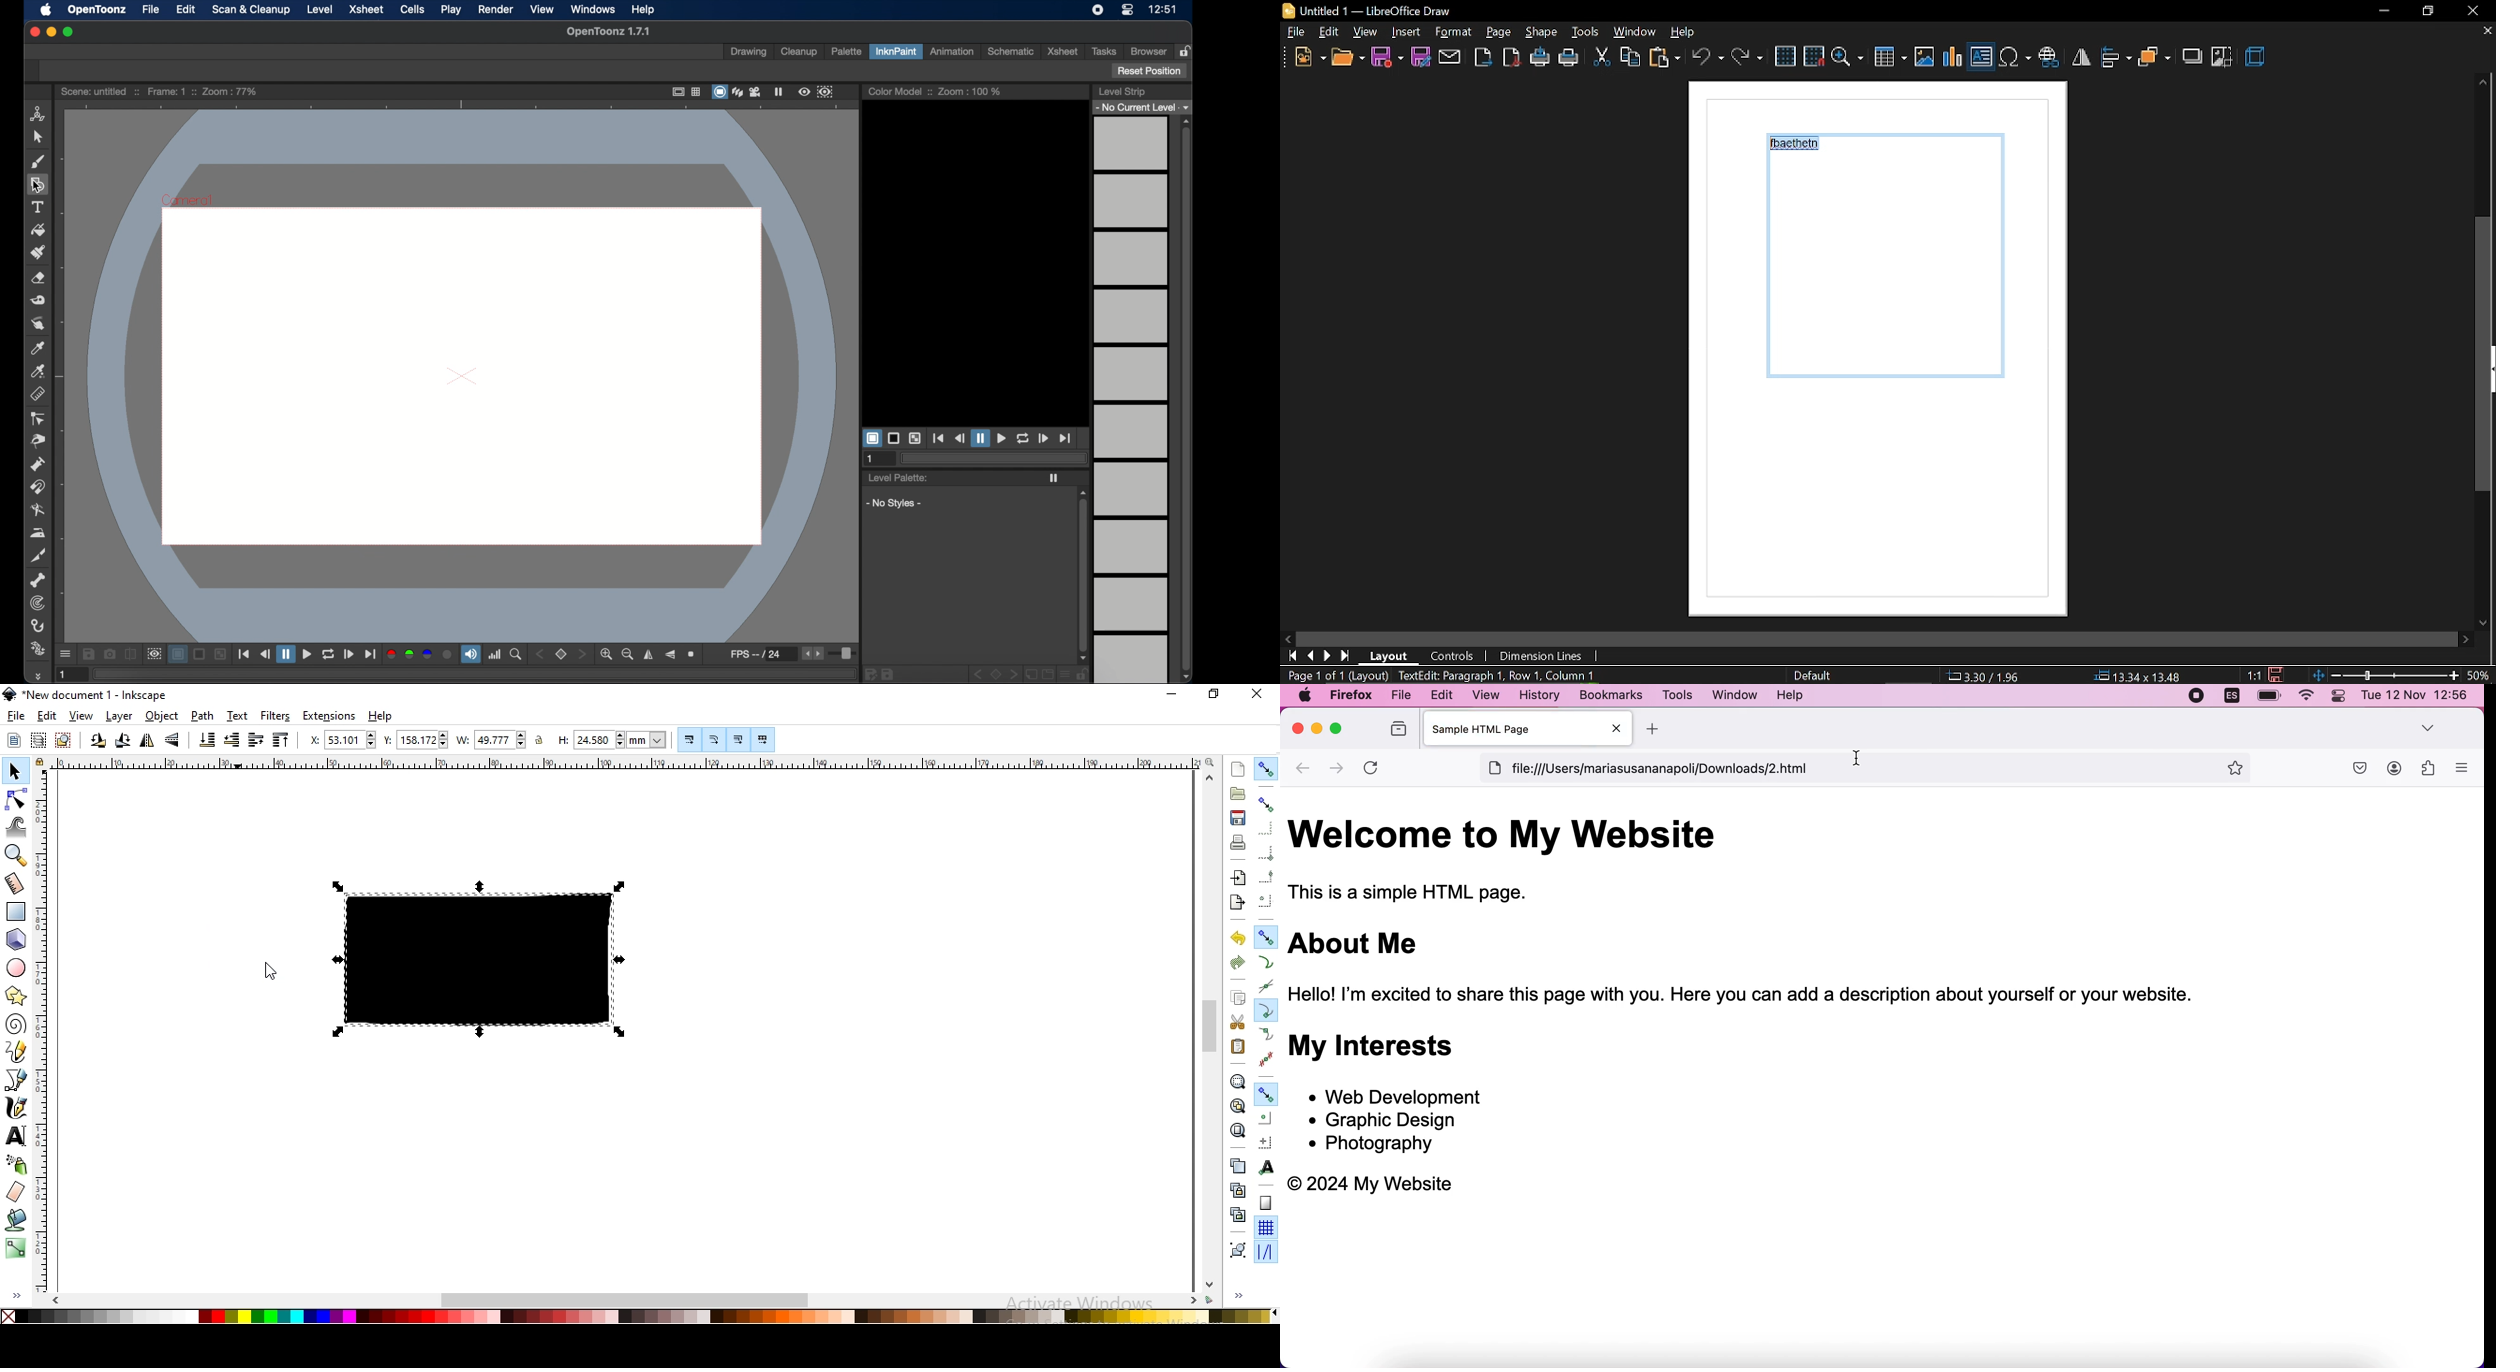 The width and height of the screenshot is (2520, 1372). I want to click on frame: 1, so click(170, 91).